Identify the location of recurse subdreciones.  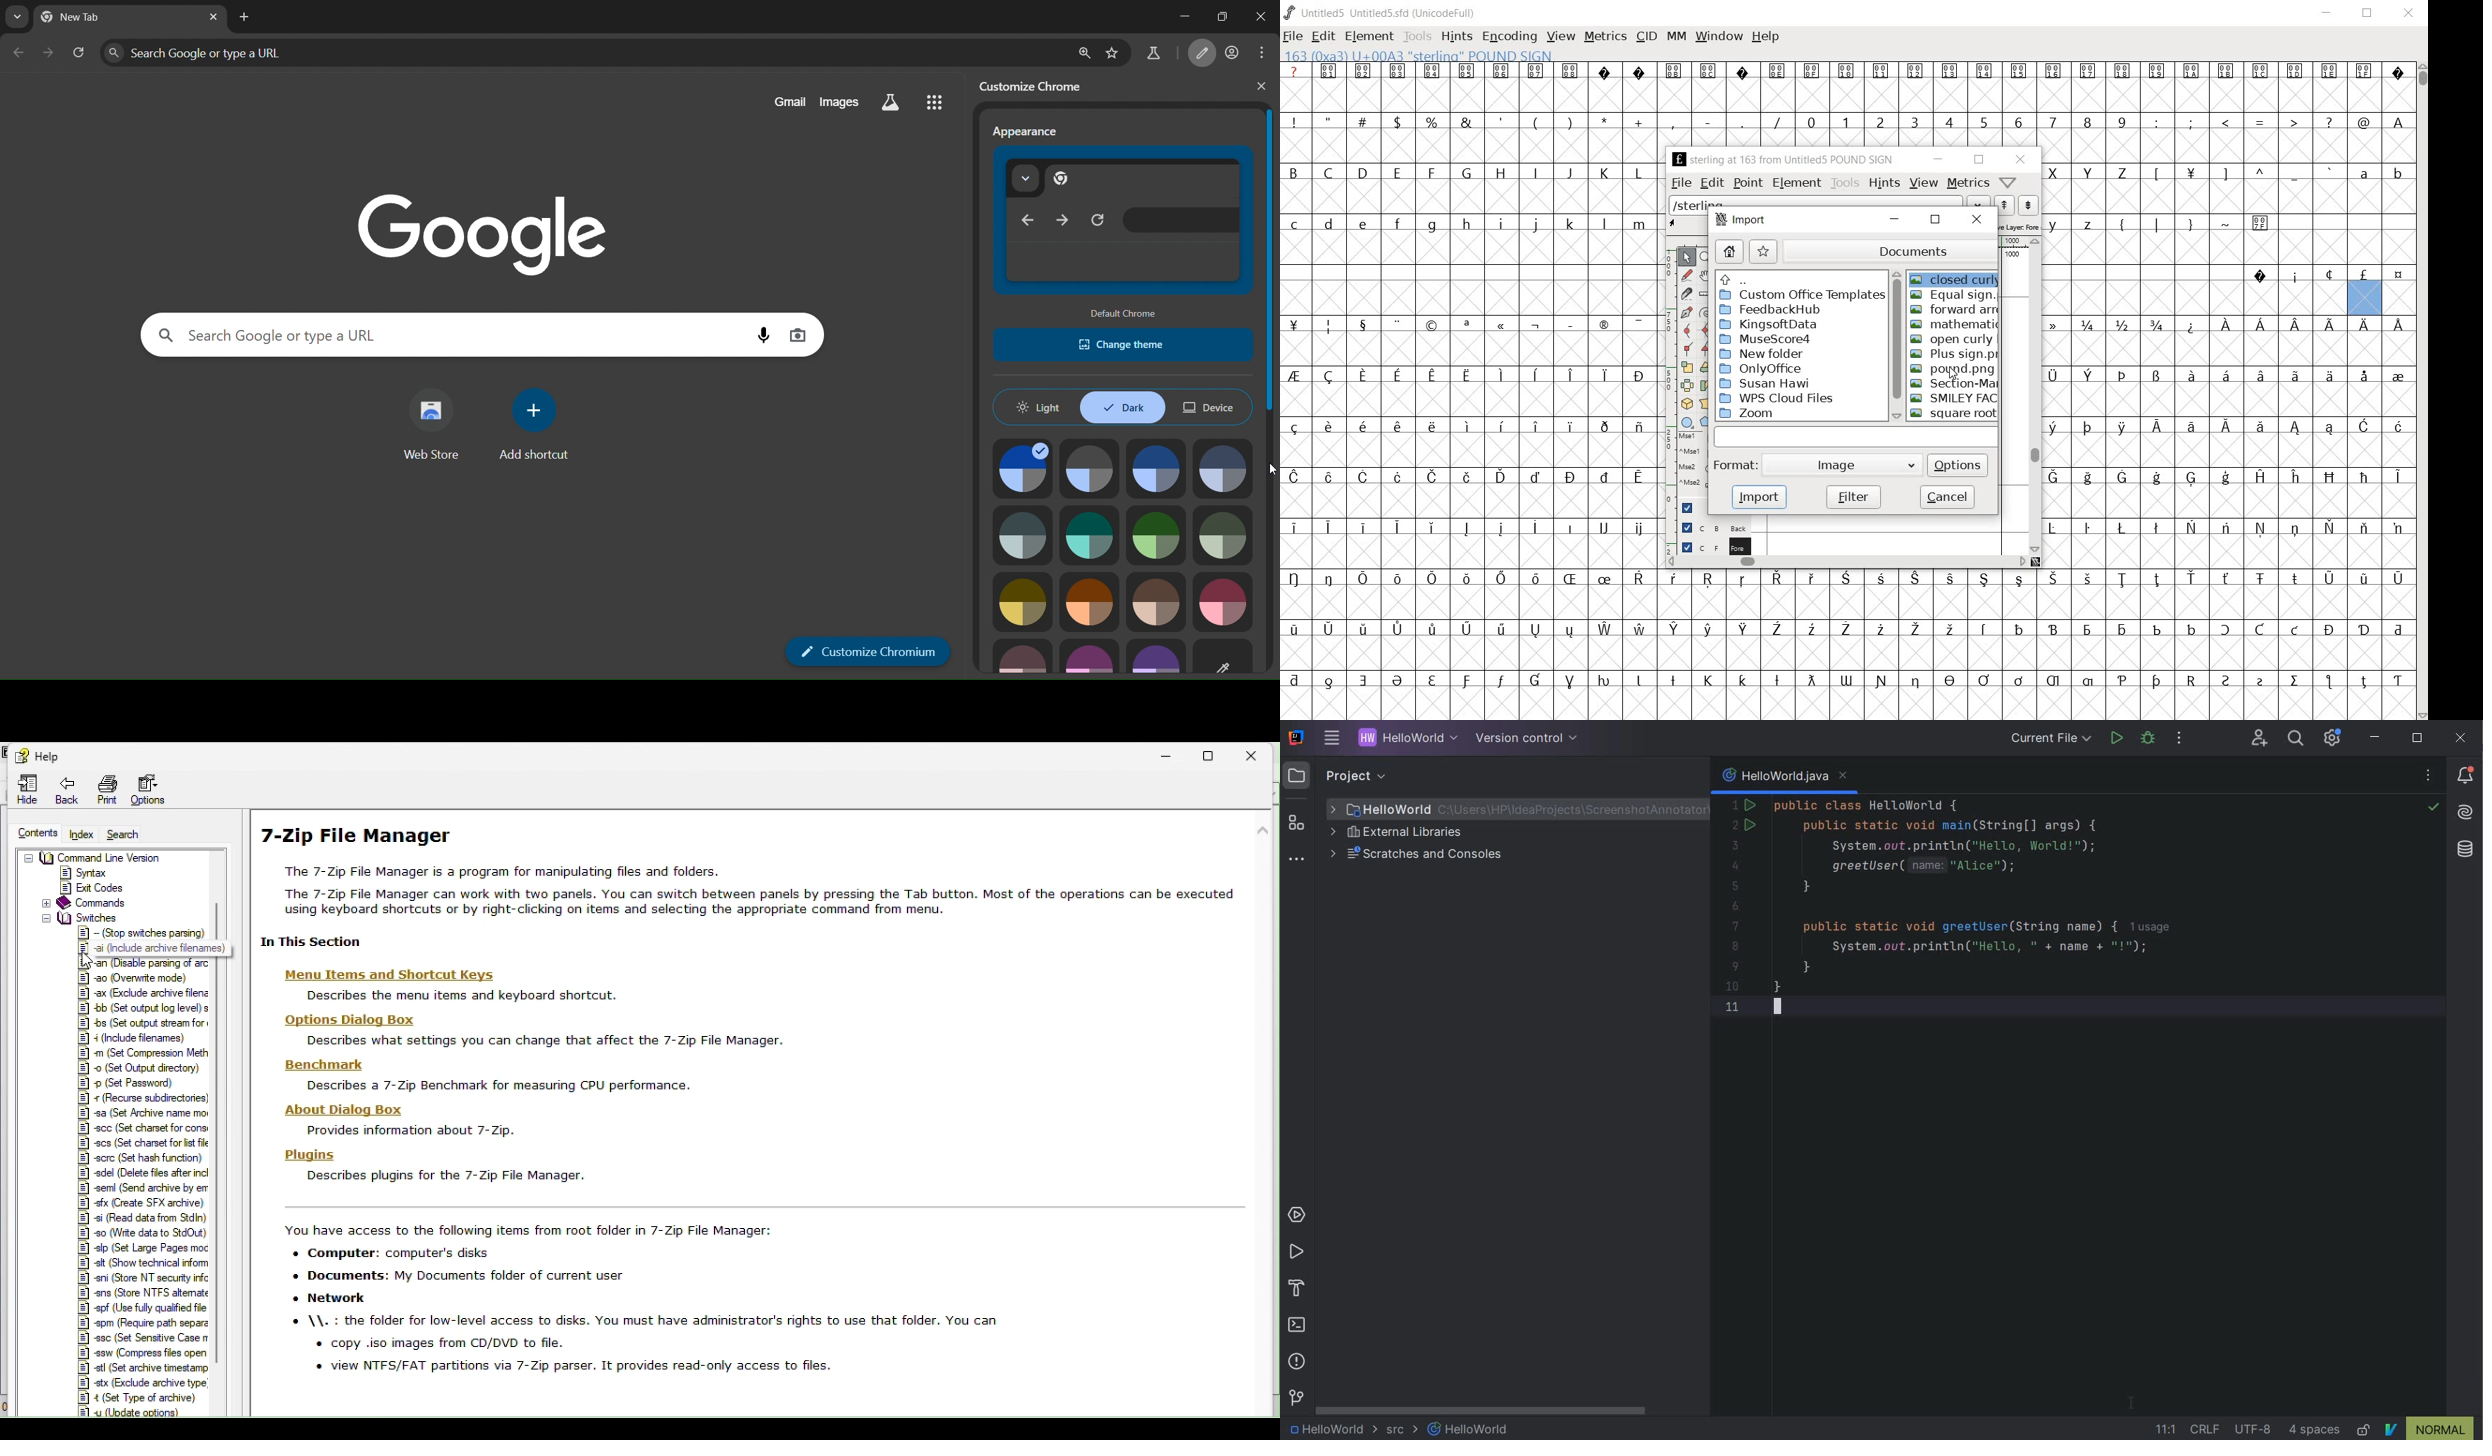
(144, 1097).